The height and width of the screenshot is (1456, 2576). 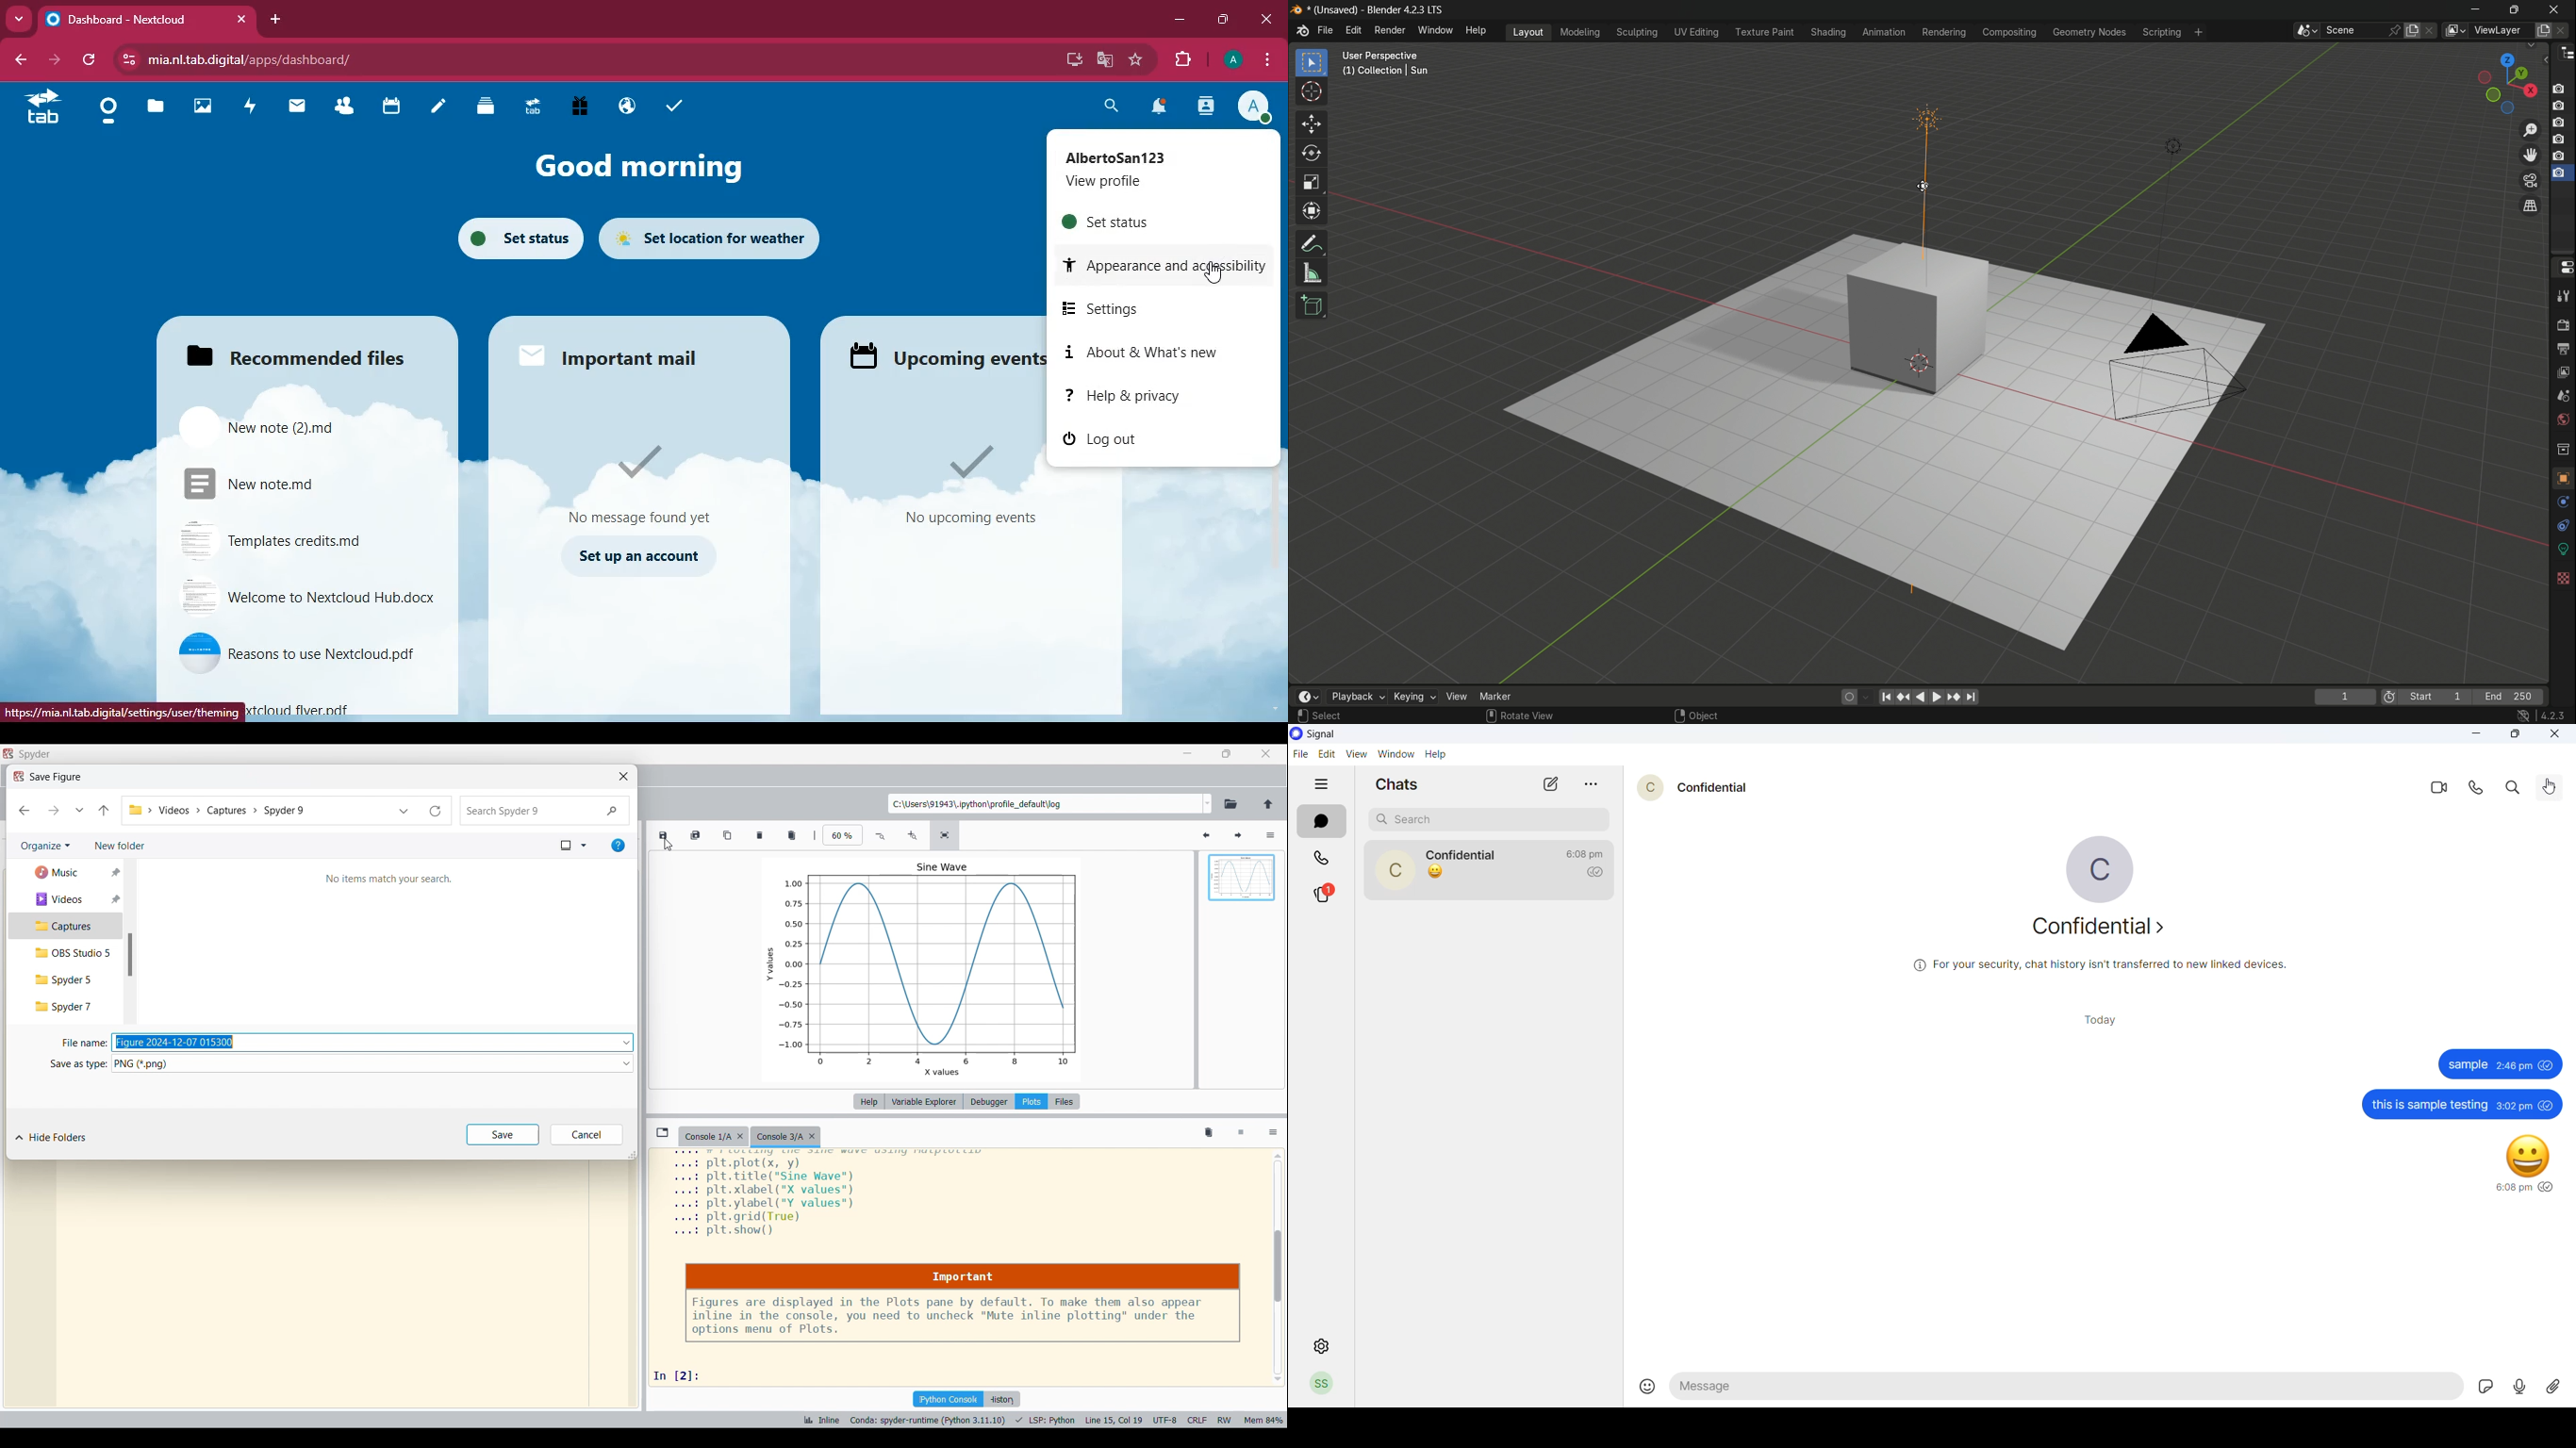 I want to click on Next plot, so click(x=1238, y=836).